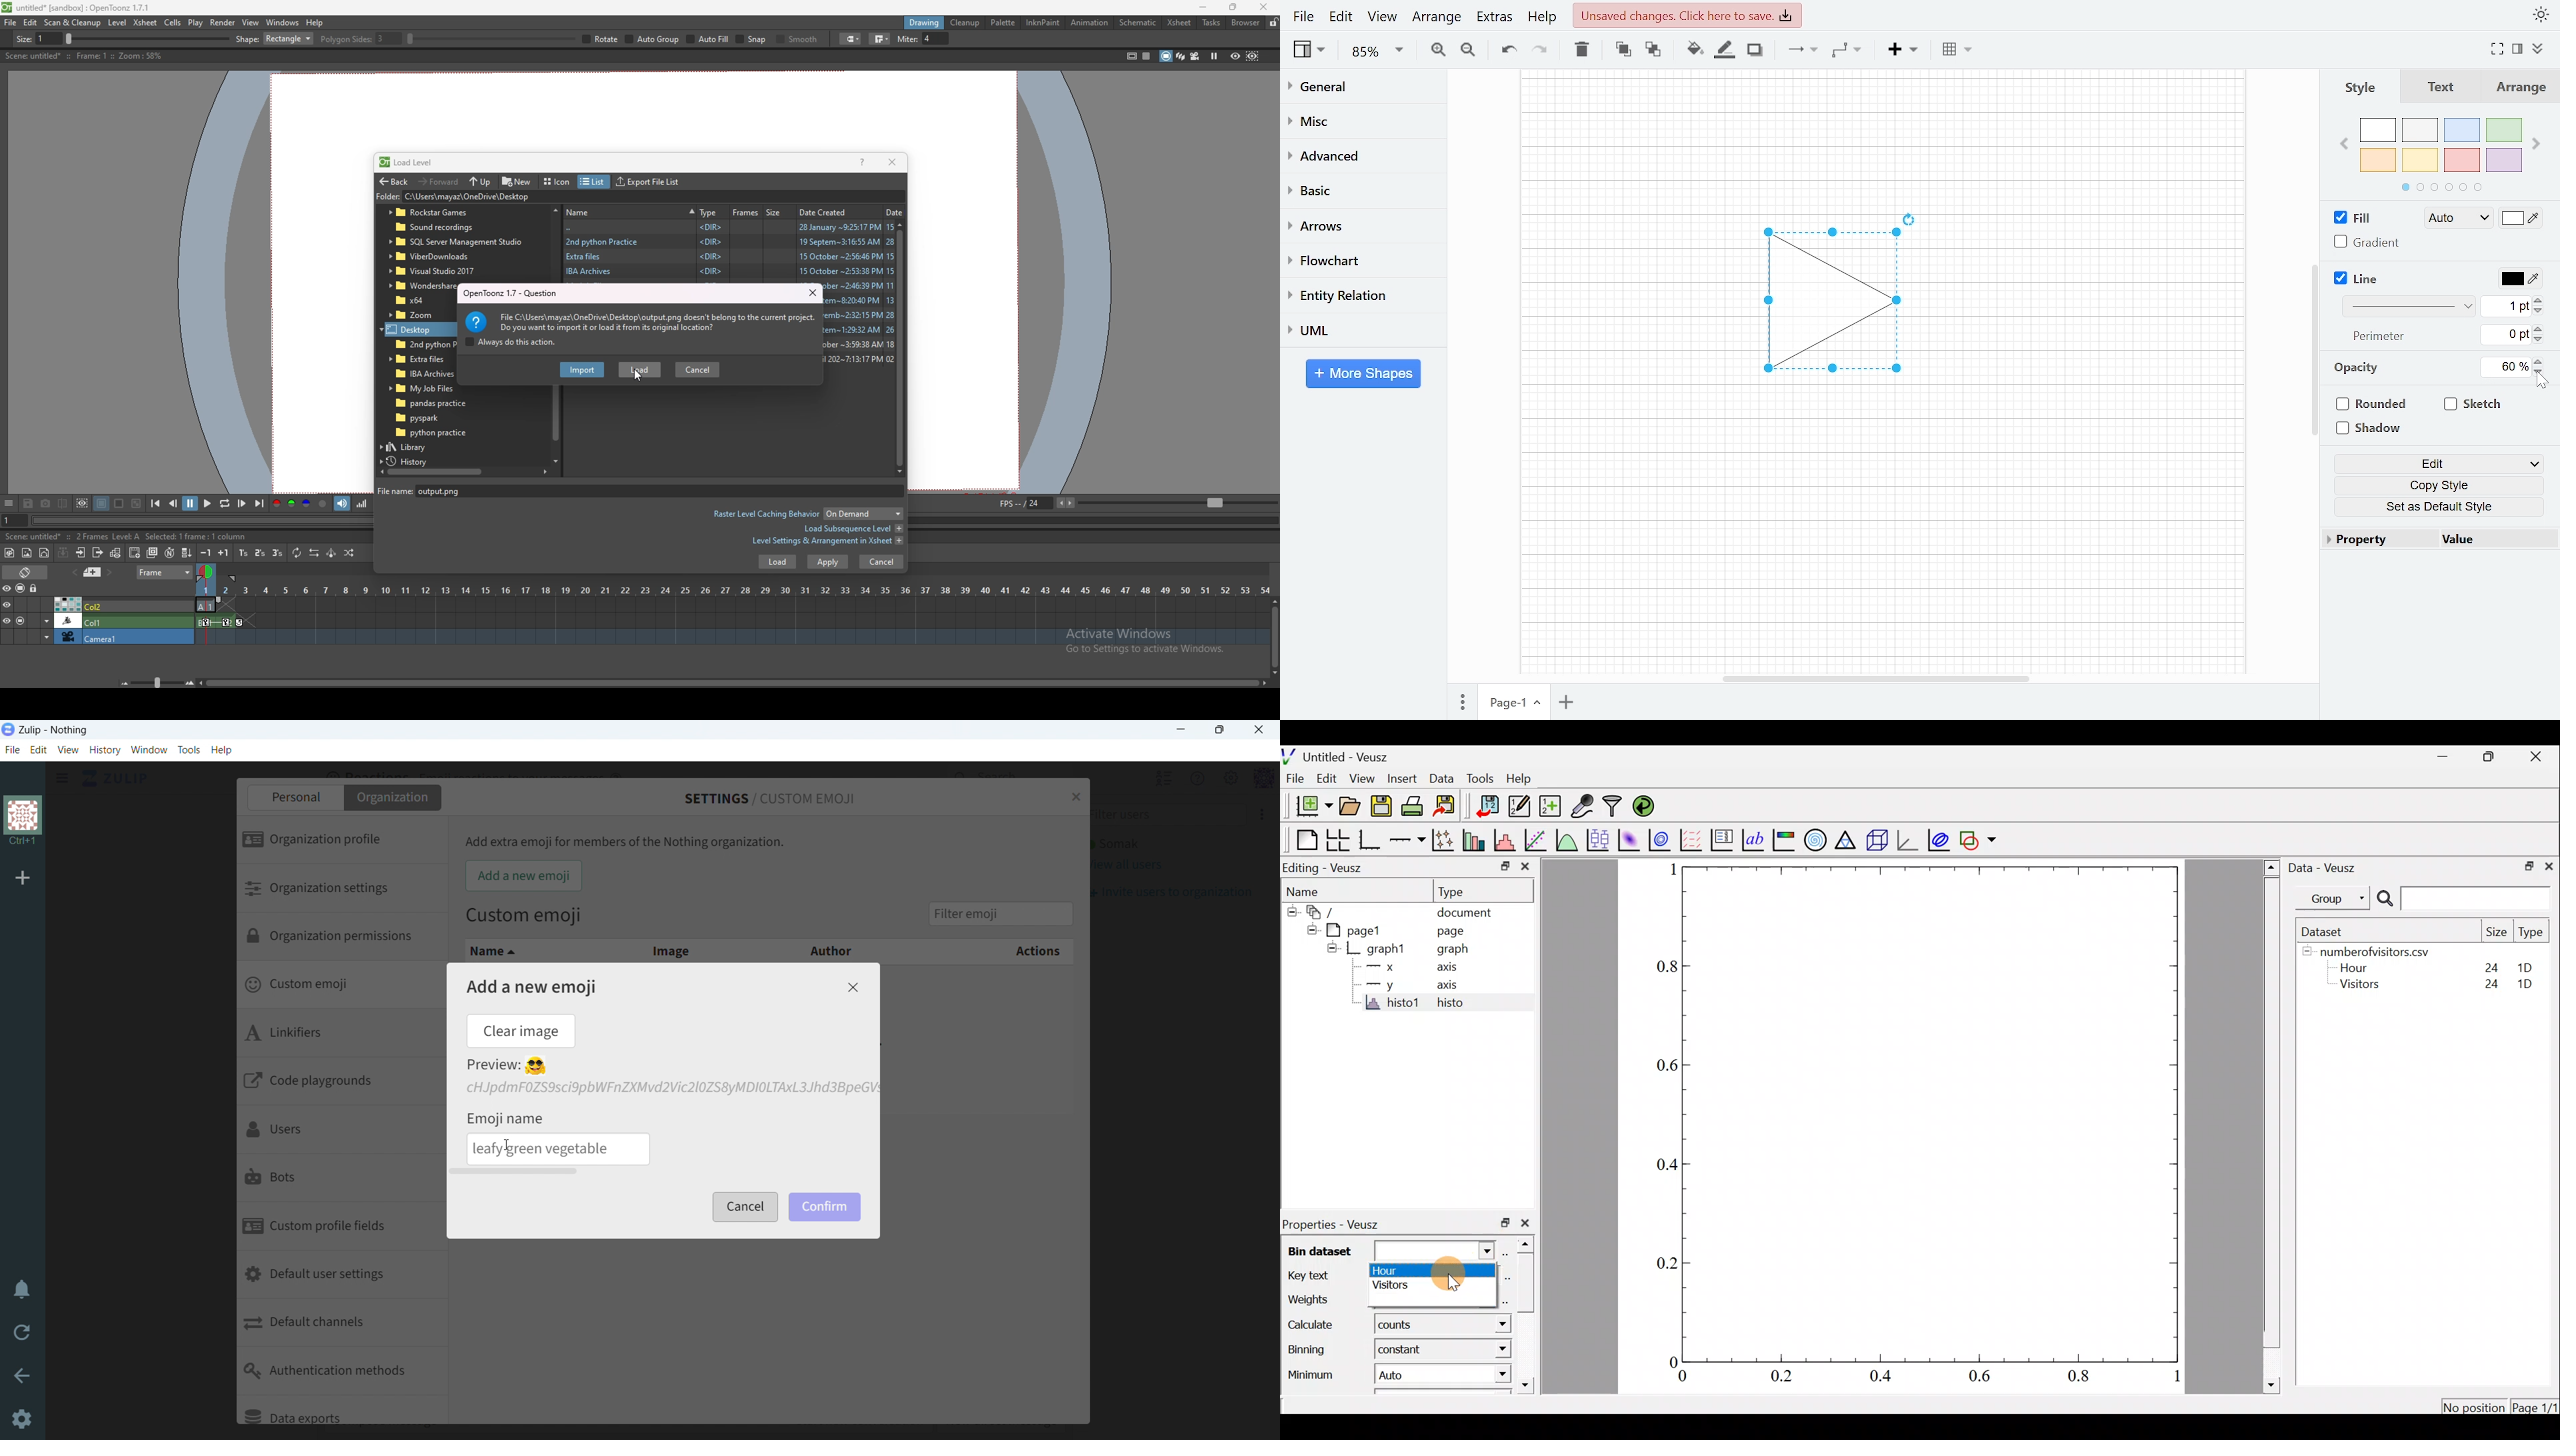 This screenshot has height=1456, width=2576. What do you see at coordinates (2378, 131) in the screenshot?
I see `white` at bounding box center [2378, 131].